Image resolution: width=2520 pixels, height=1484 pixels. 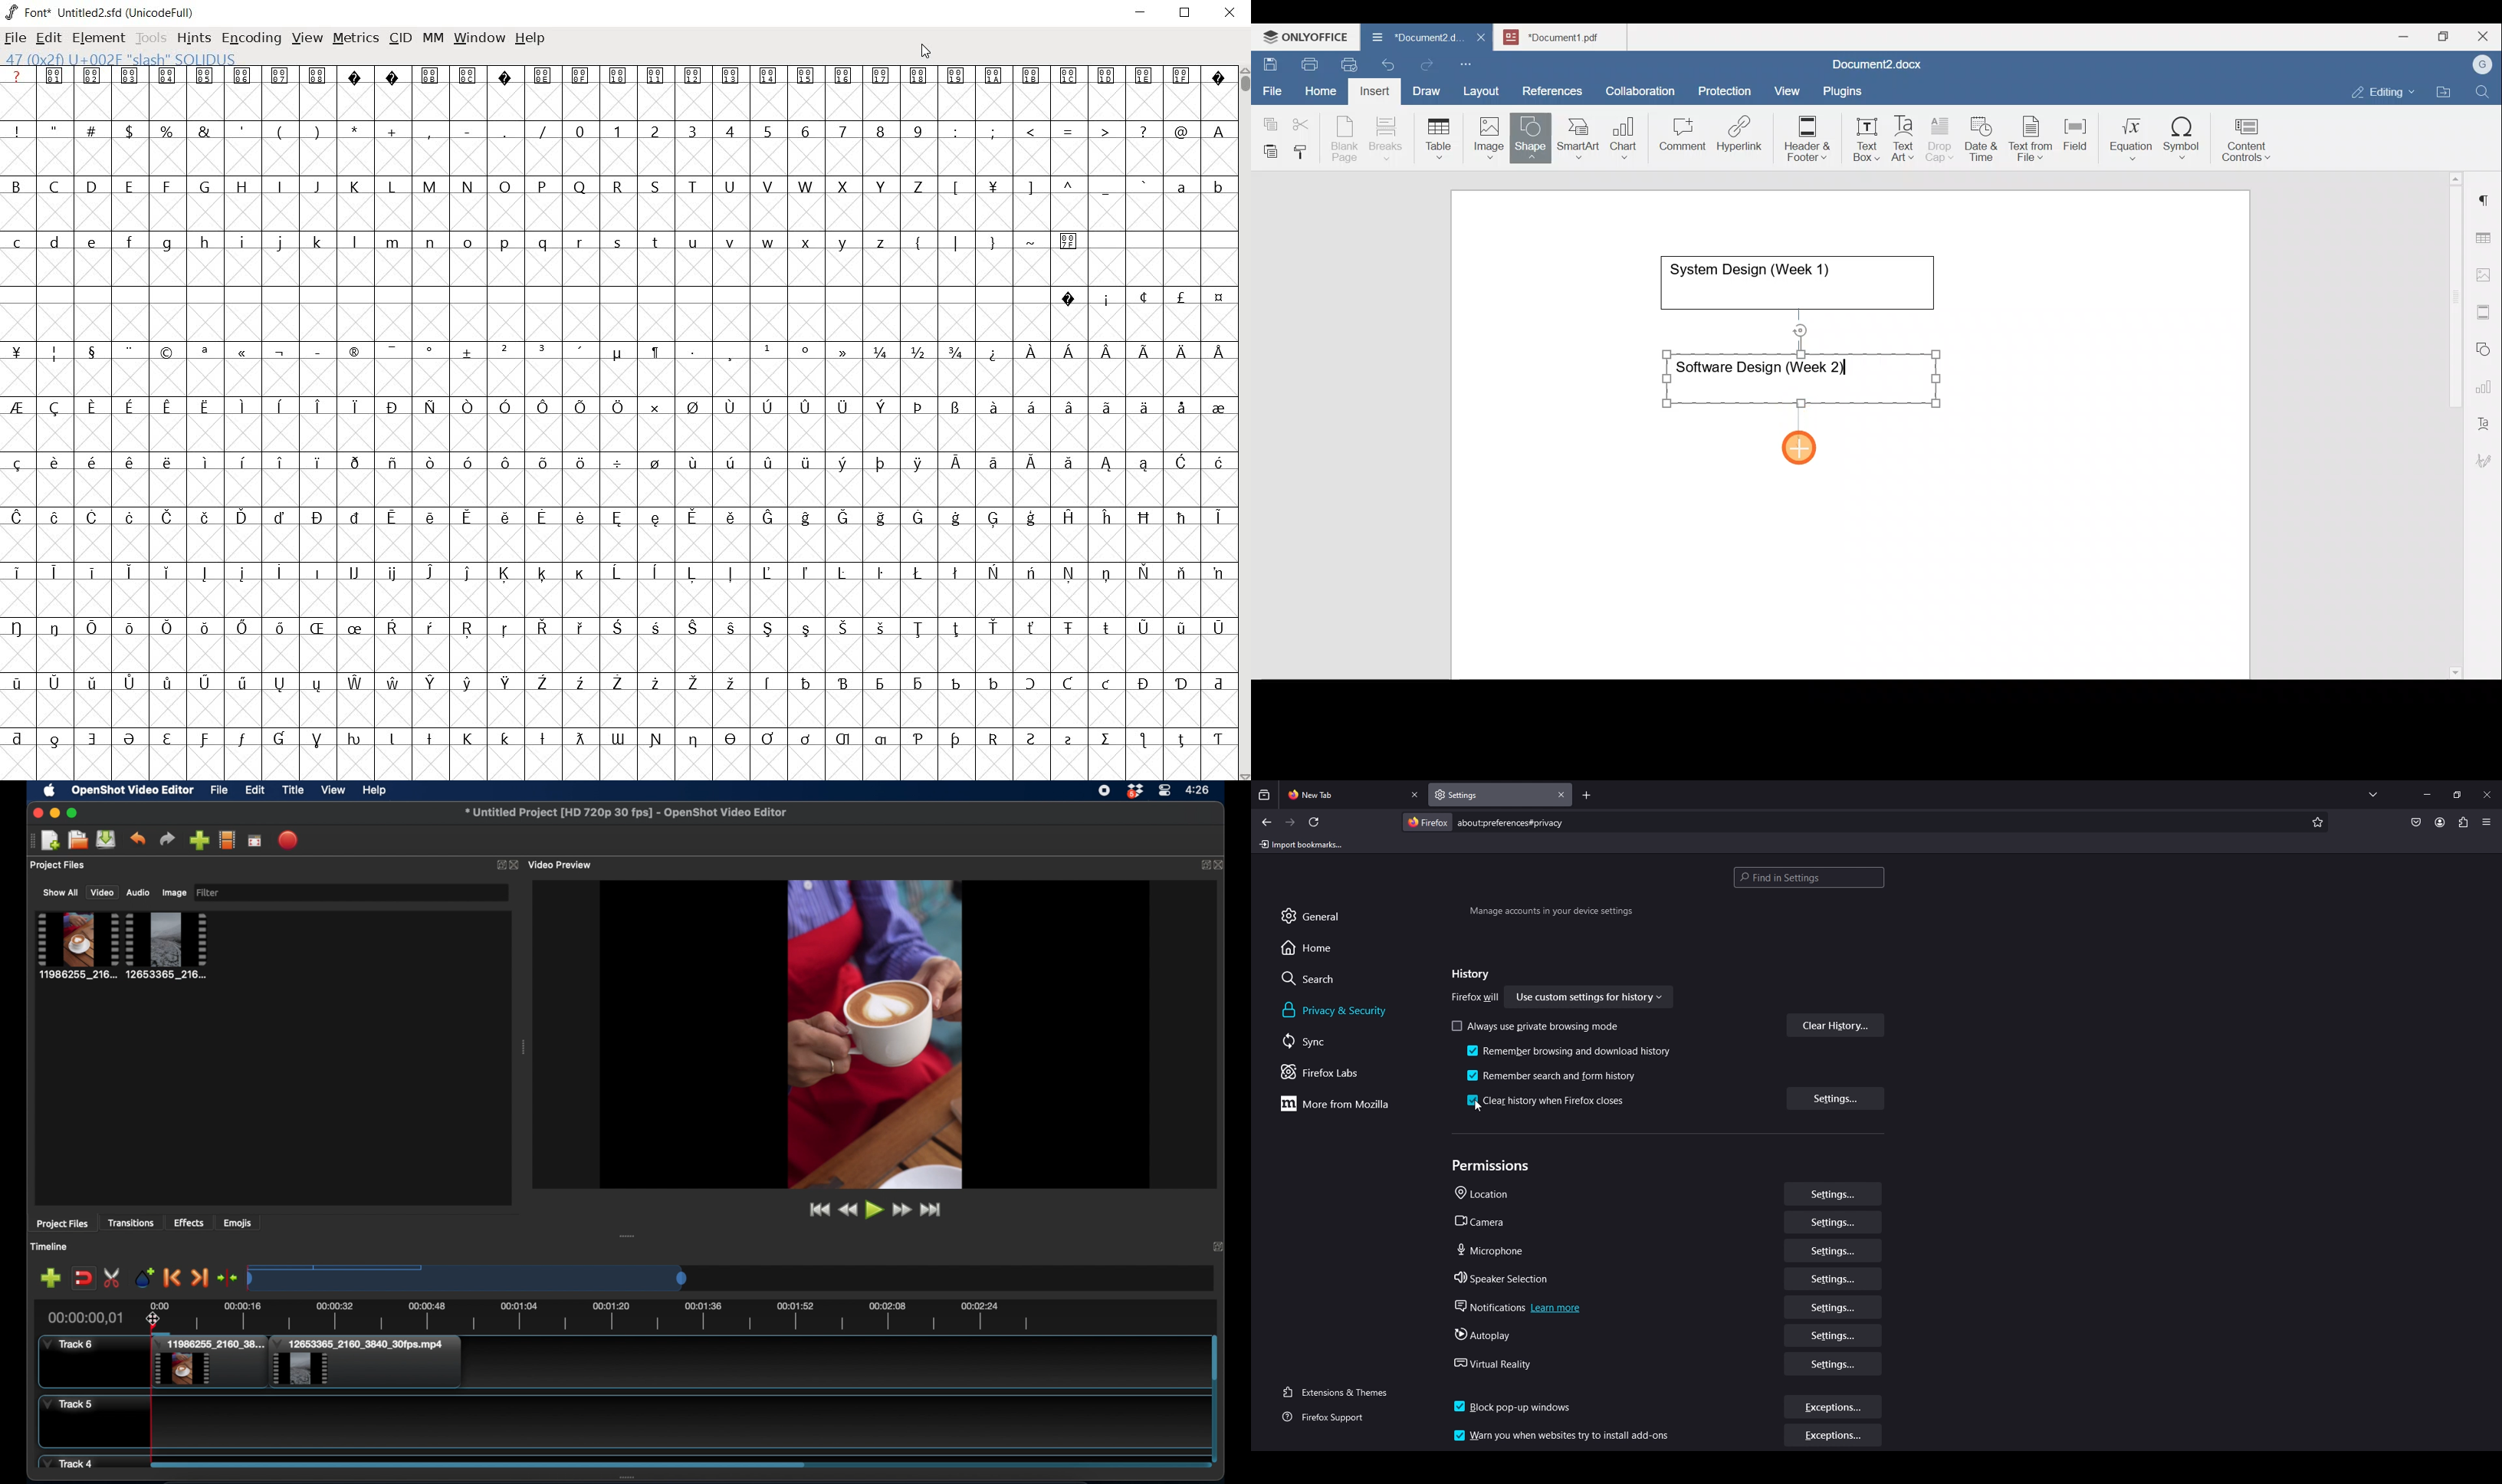 What do you see at coordinates (1847, 89) in the screenshot?
I see `Plugins` at bounding box center [1847, 89].